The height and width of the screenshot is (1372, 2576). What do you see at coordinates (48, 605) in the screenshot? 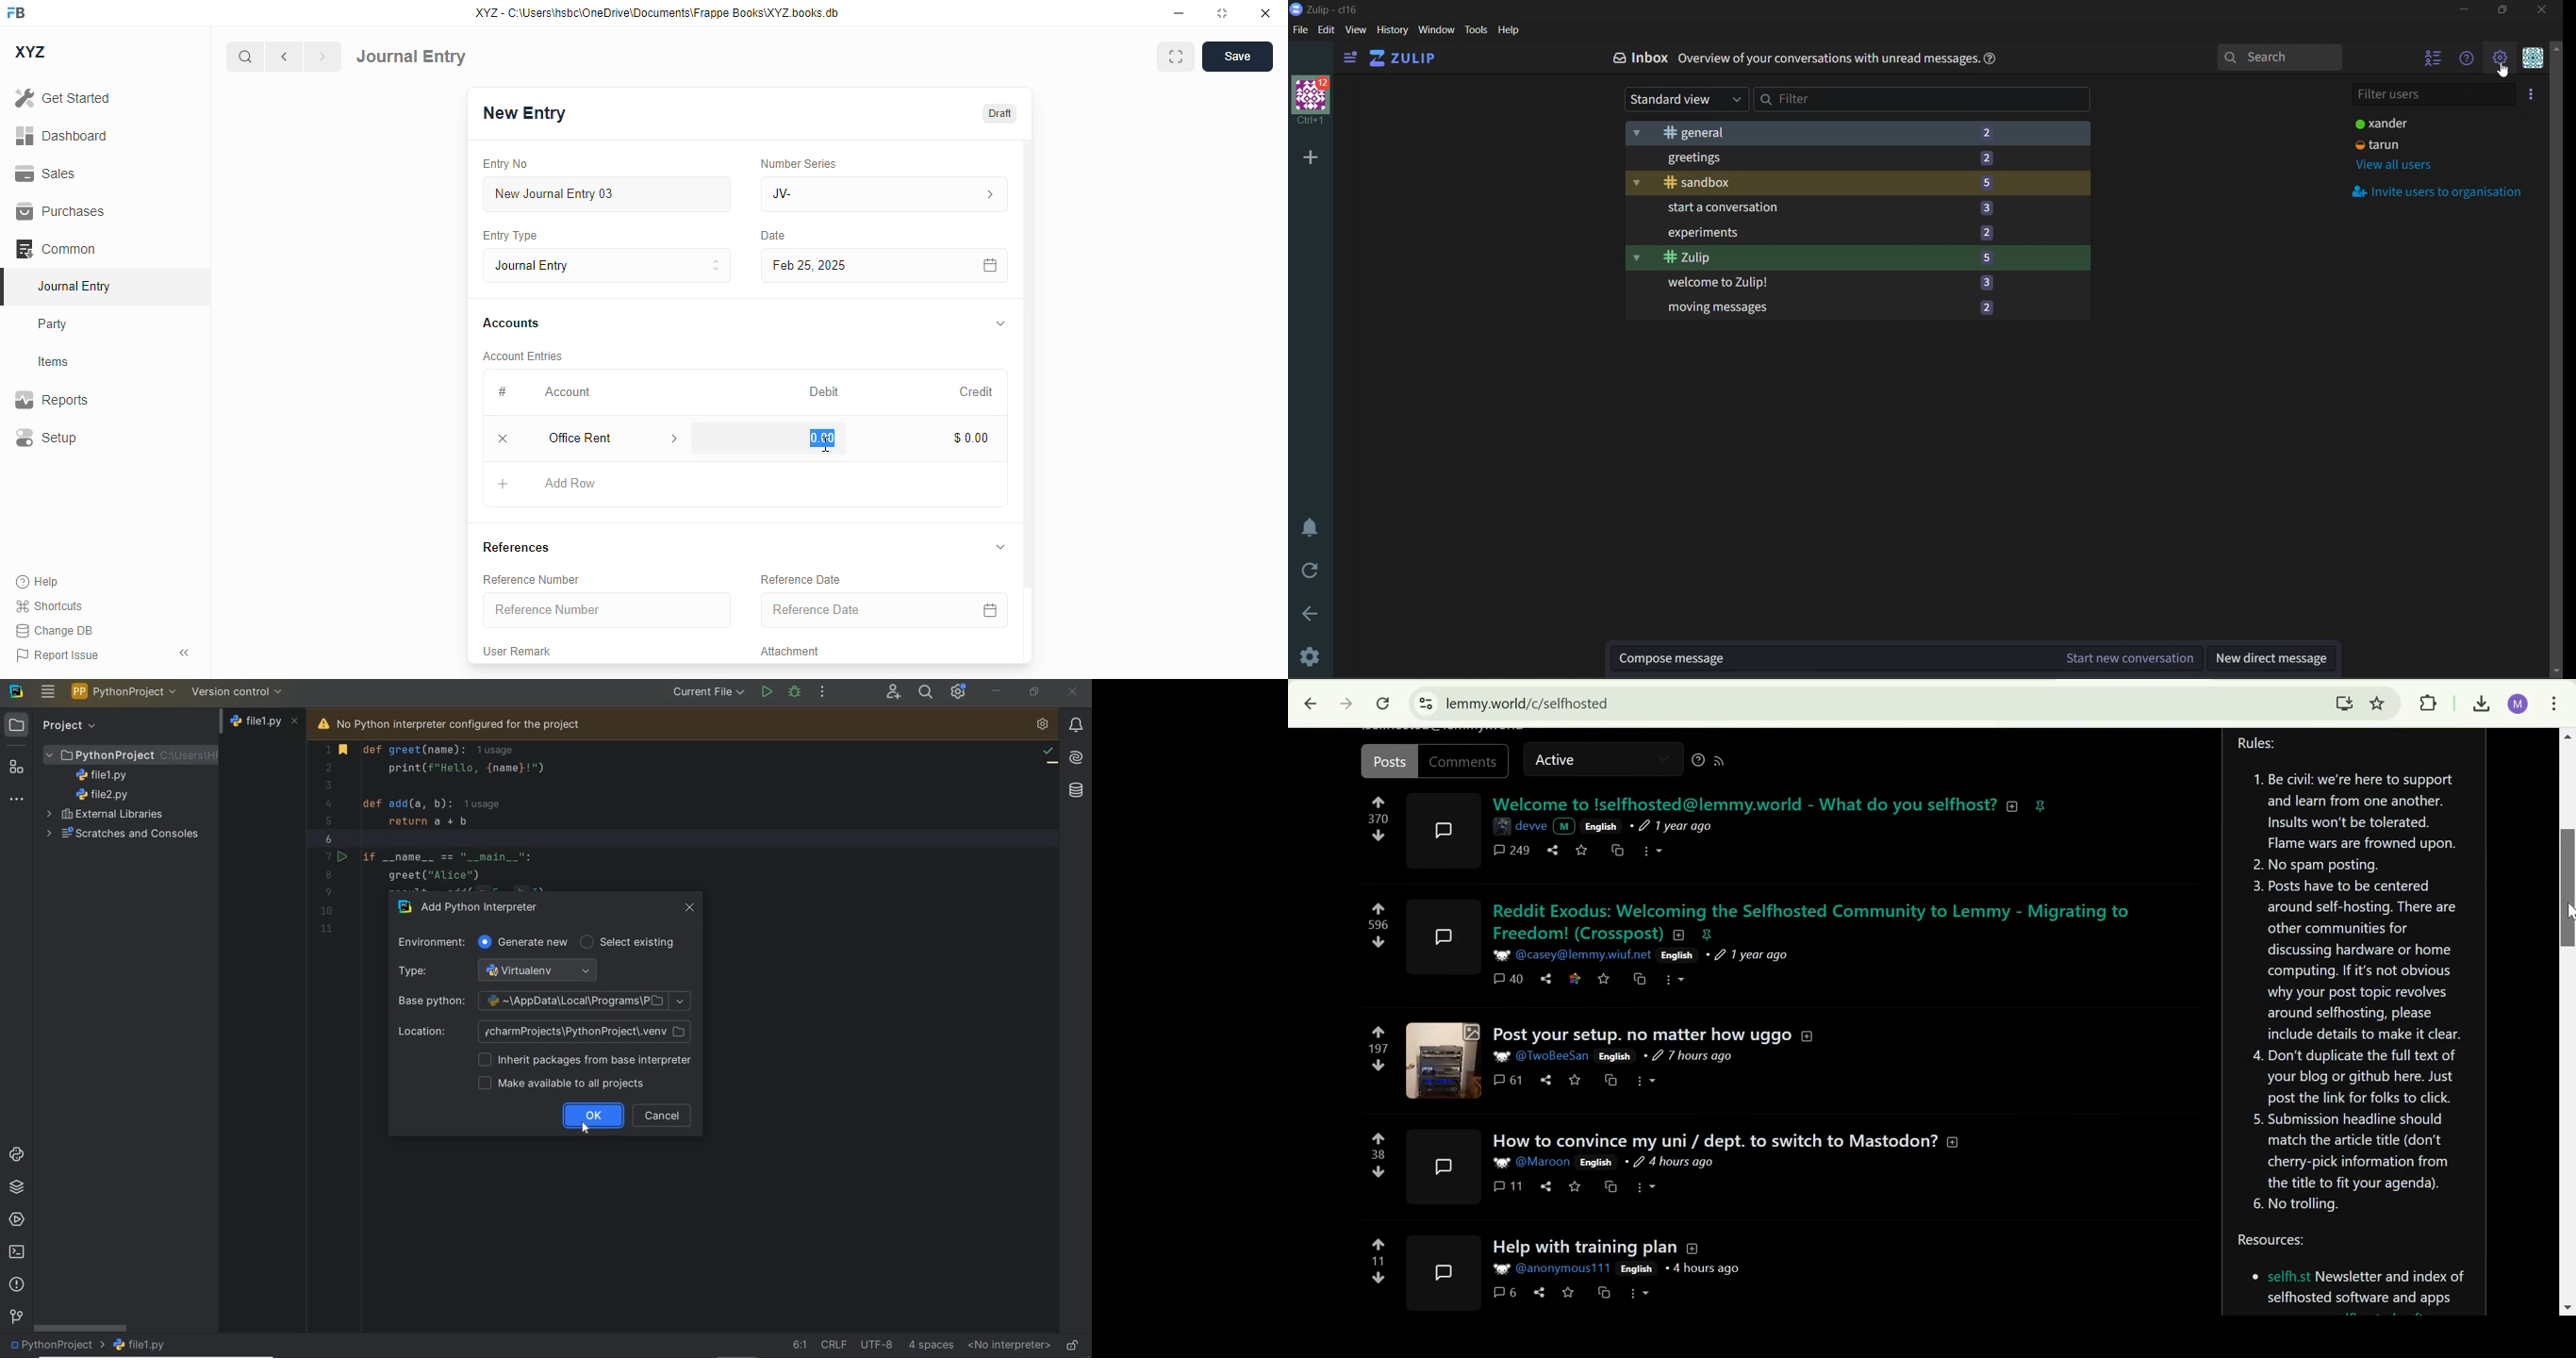
I see `shortcuts` at bounding box center [48, 605].